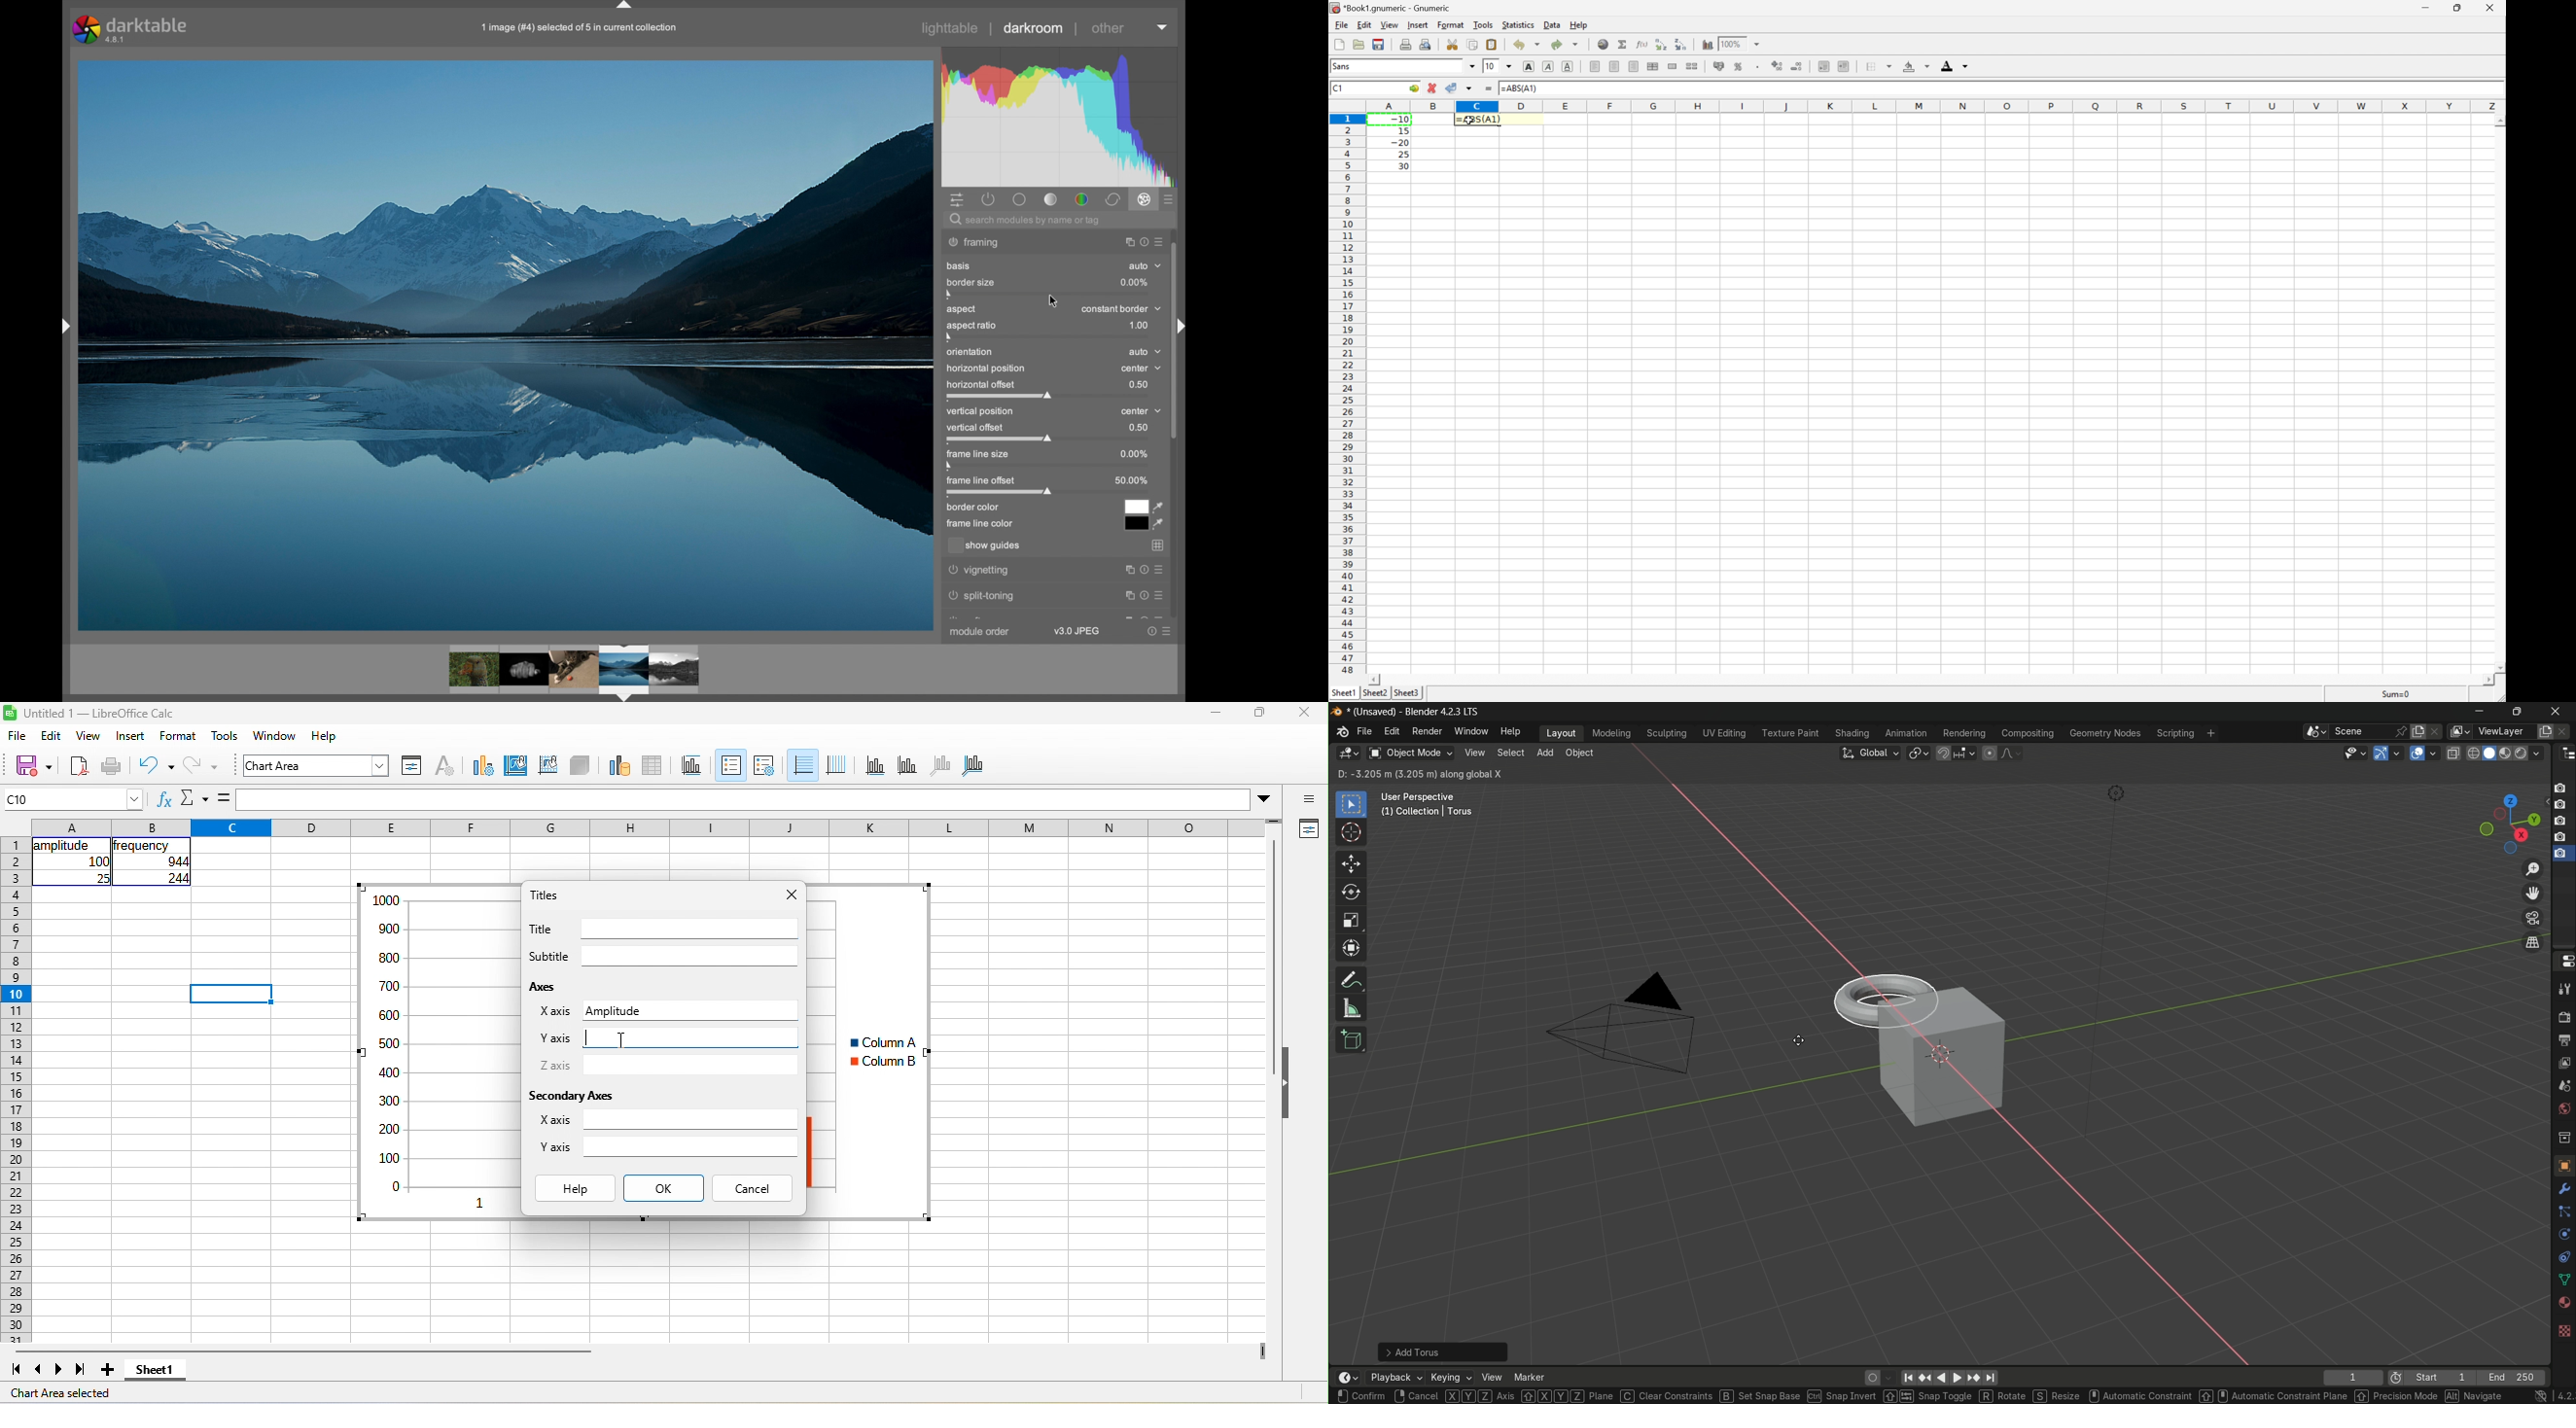 This screenshot has width=2576, height=1428. Describe the element at coordinates (1132, 480) in the screenshot. I see `50.00%` at that location.